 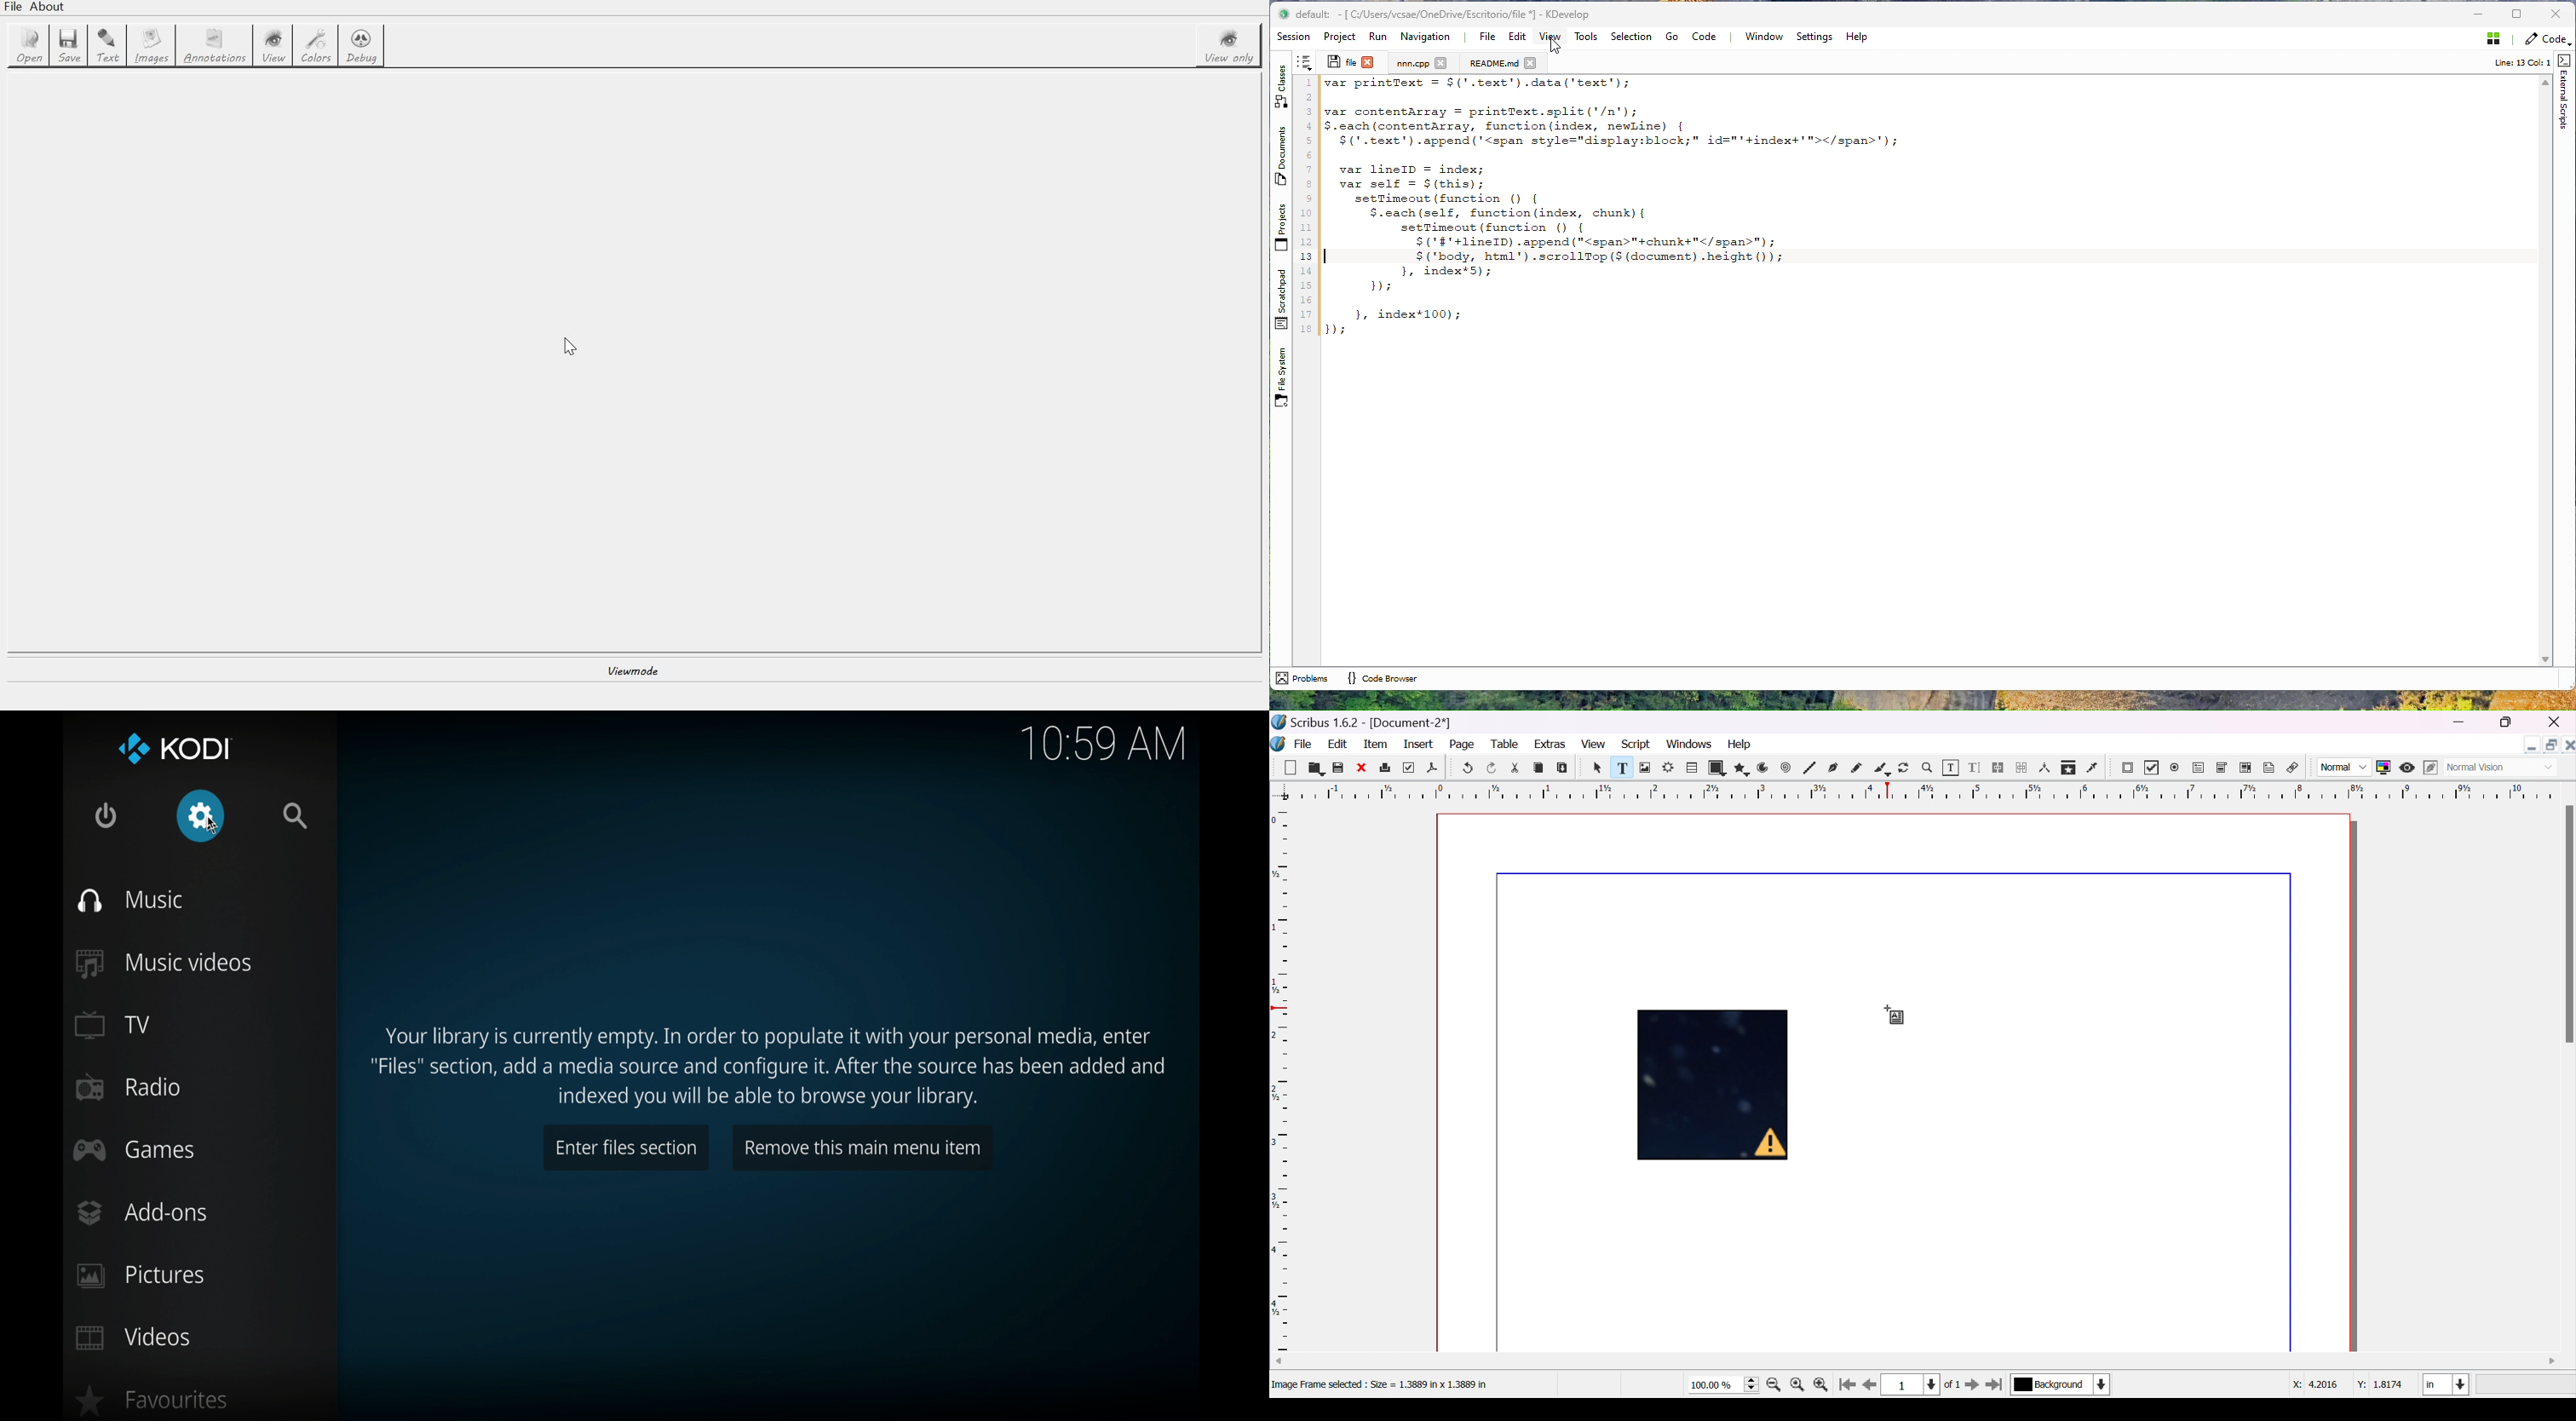 I want to click on TV, so click(x=114, y=1025).